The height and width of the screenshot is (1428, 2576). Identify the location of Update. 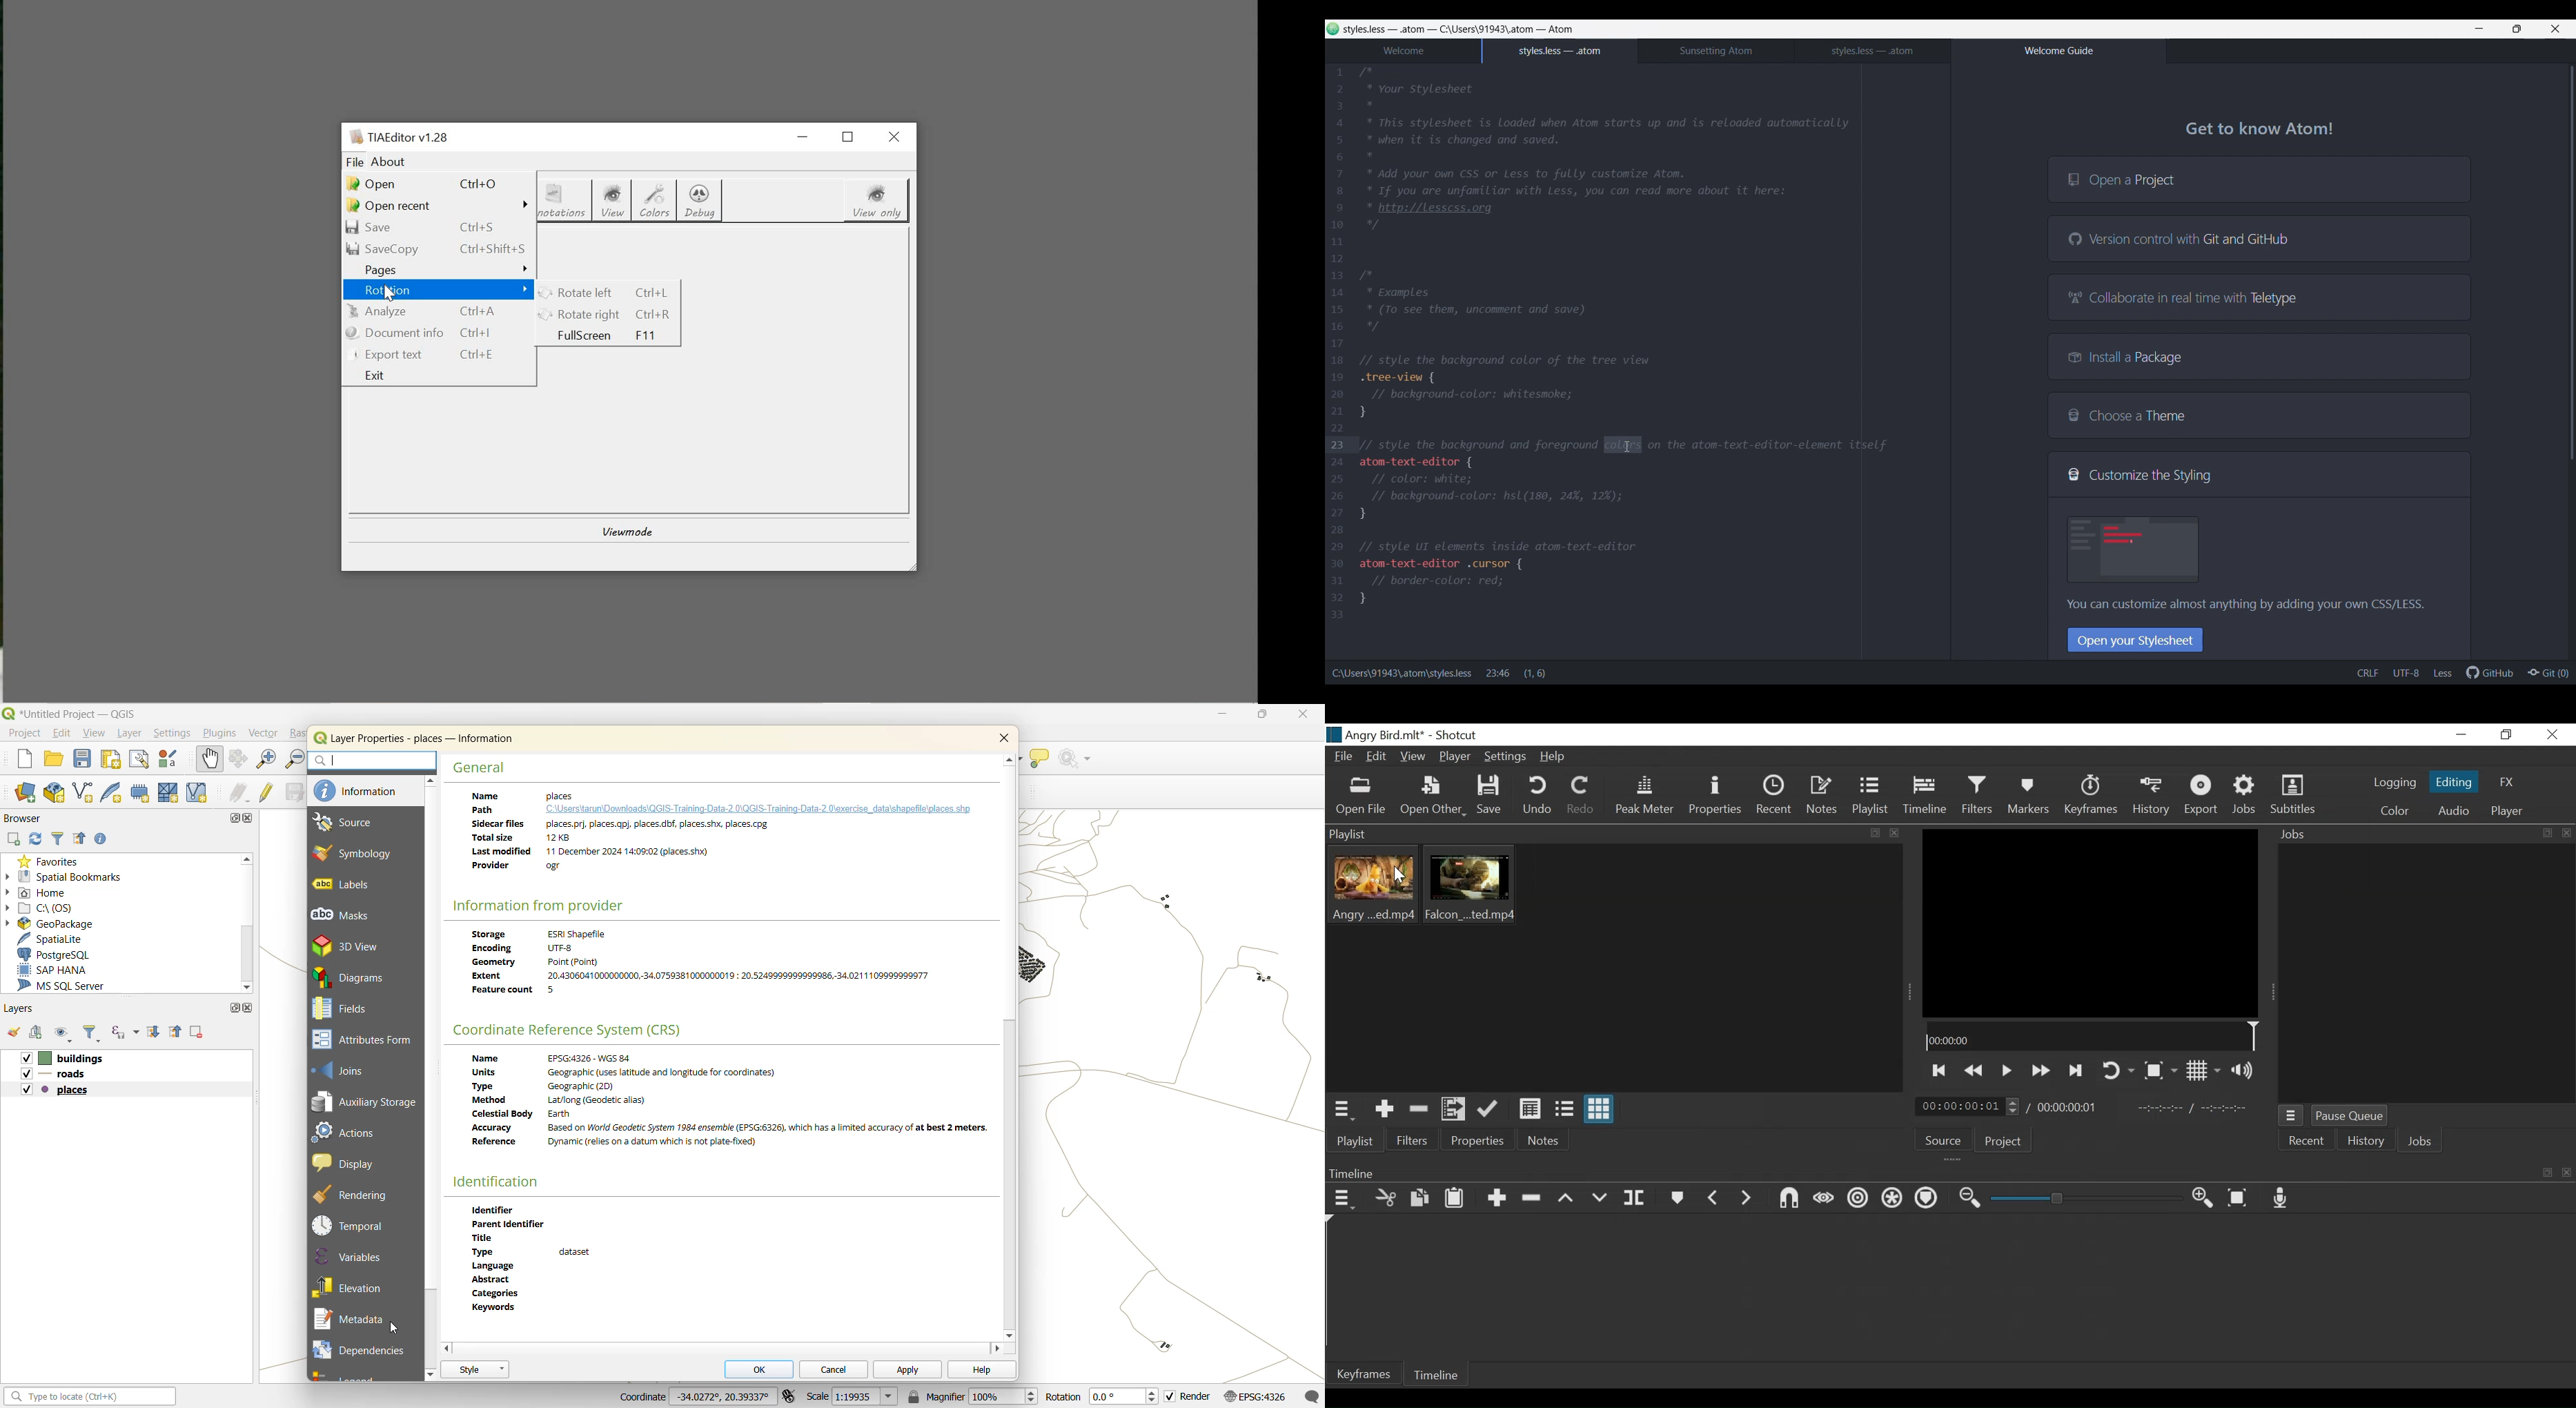
(1490, 1109).